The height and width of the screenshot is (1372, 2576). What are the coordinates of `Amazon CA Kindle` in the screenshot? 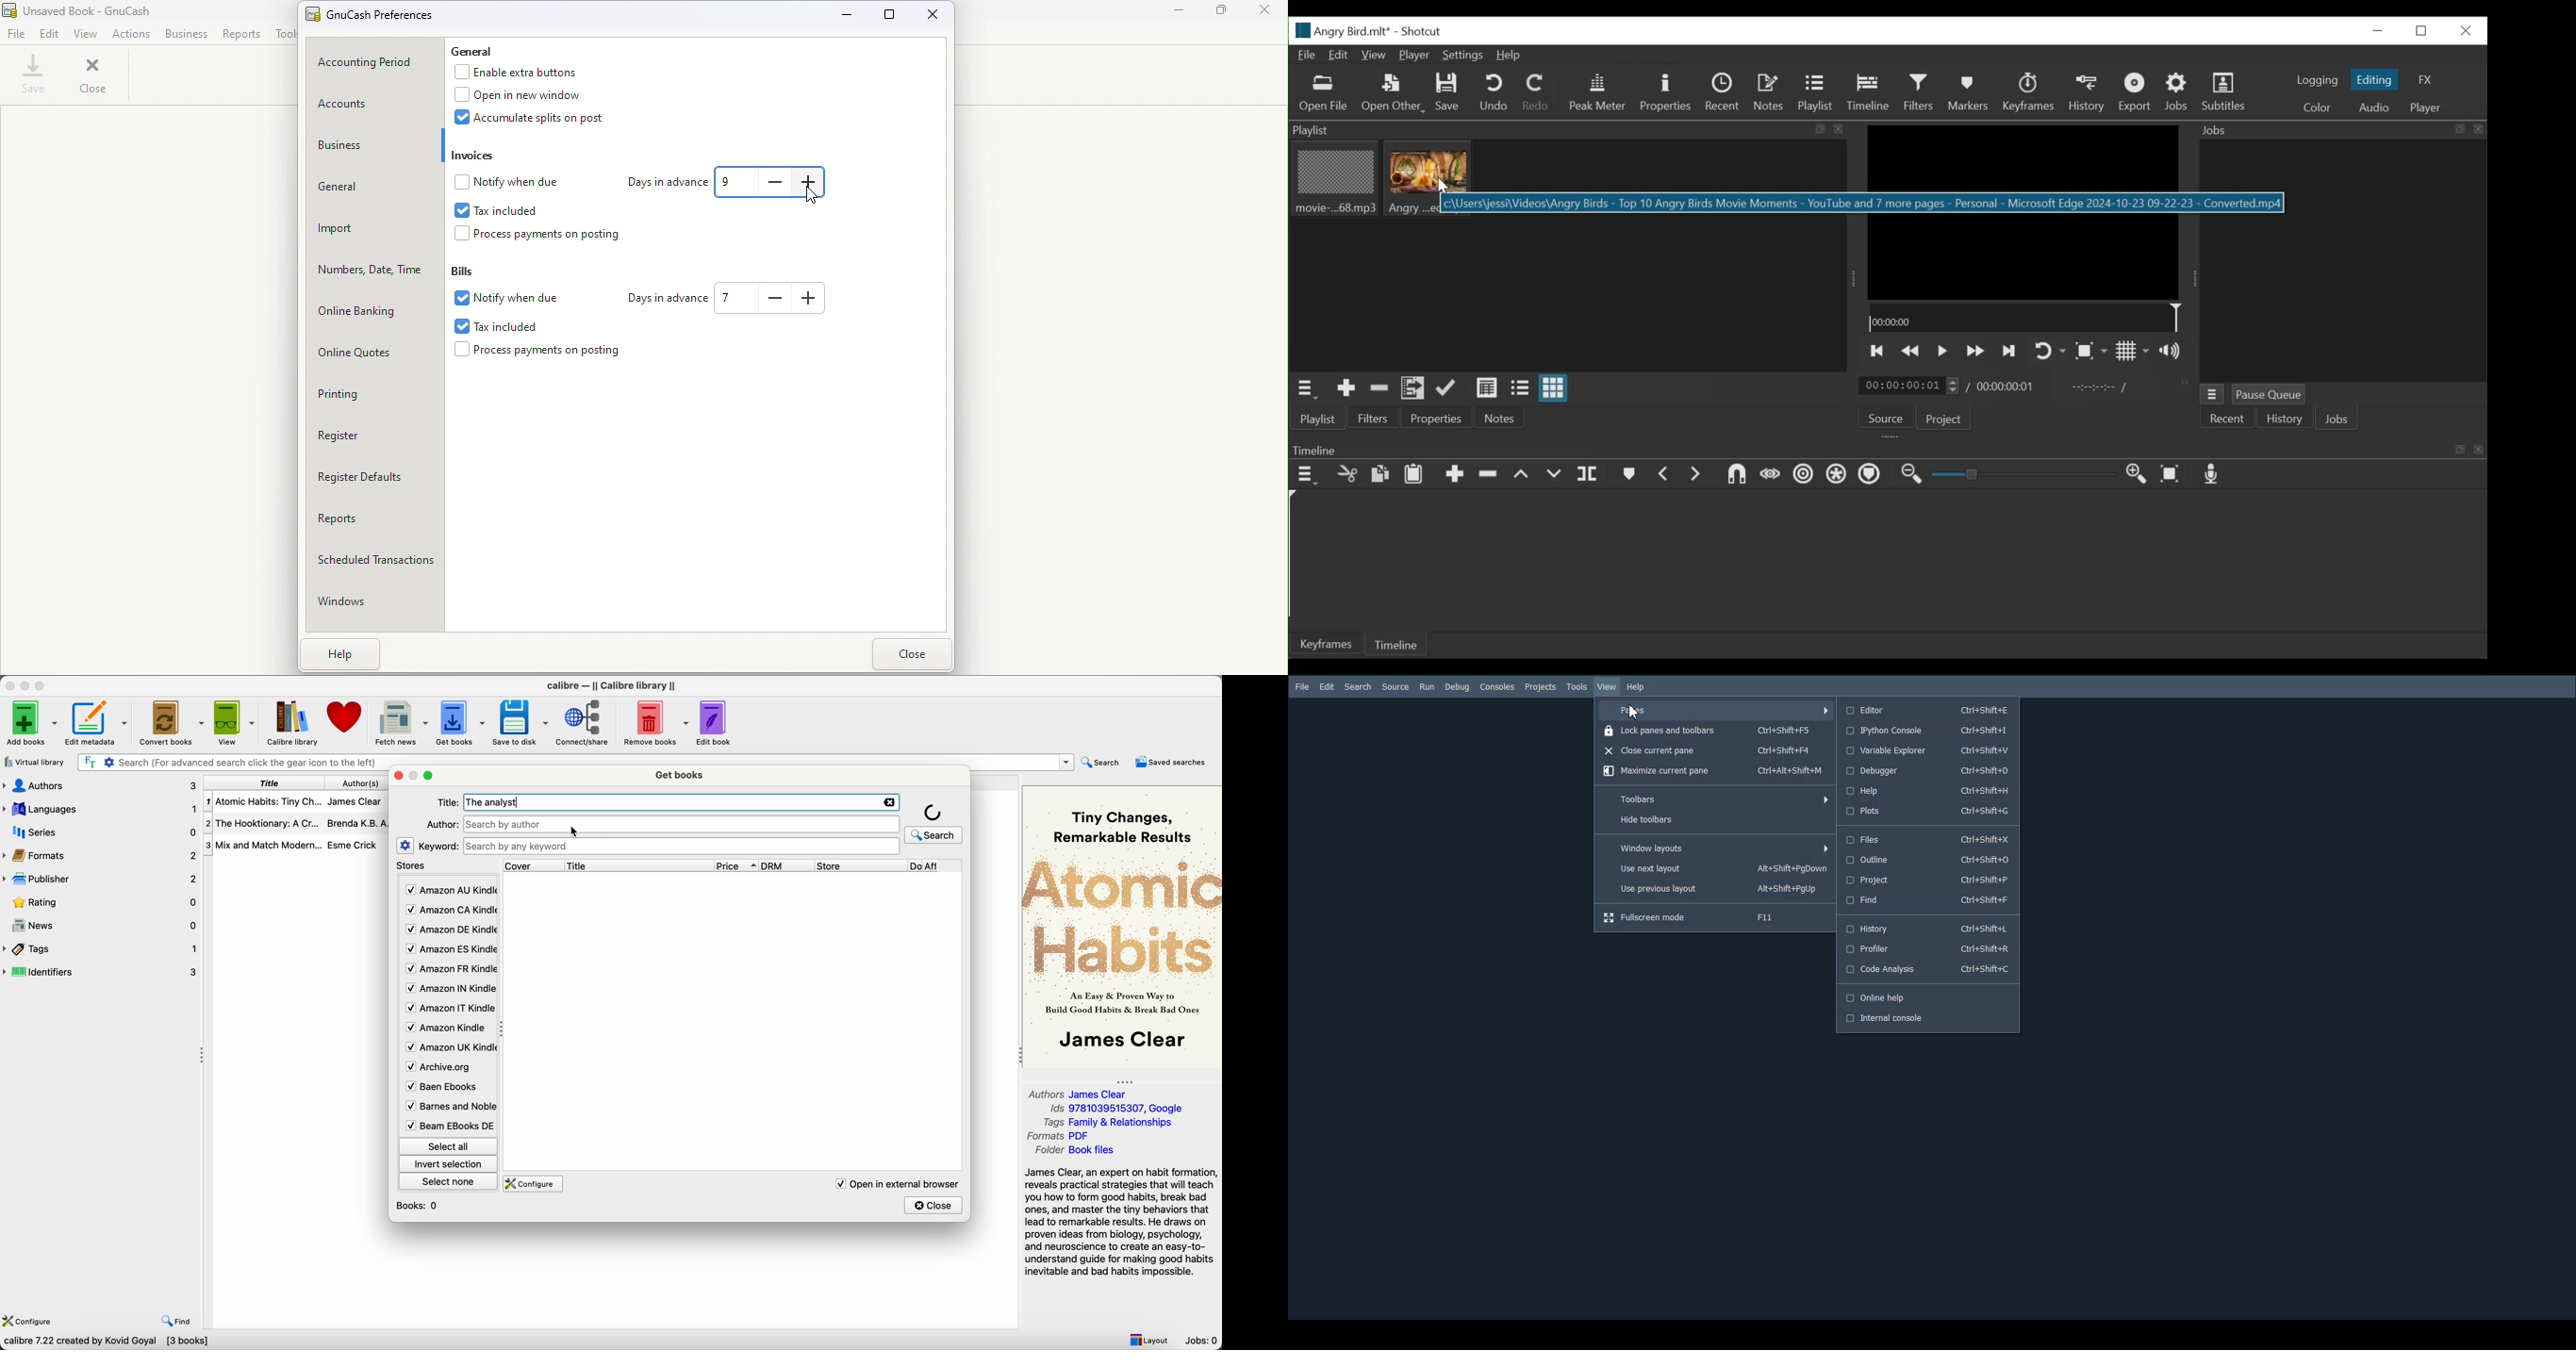 It's located at (450, 910).